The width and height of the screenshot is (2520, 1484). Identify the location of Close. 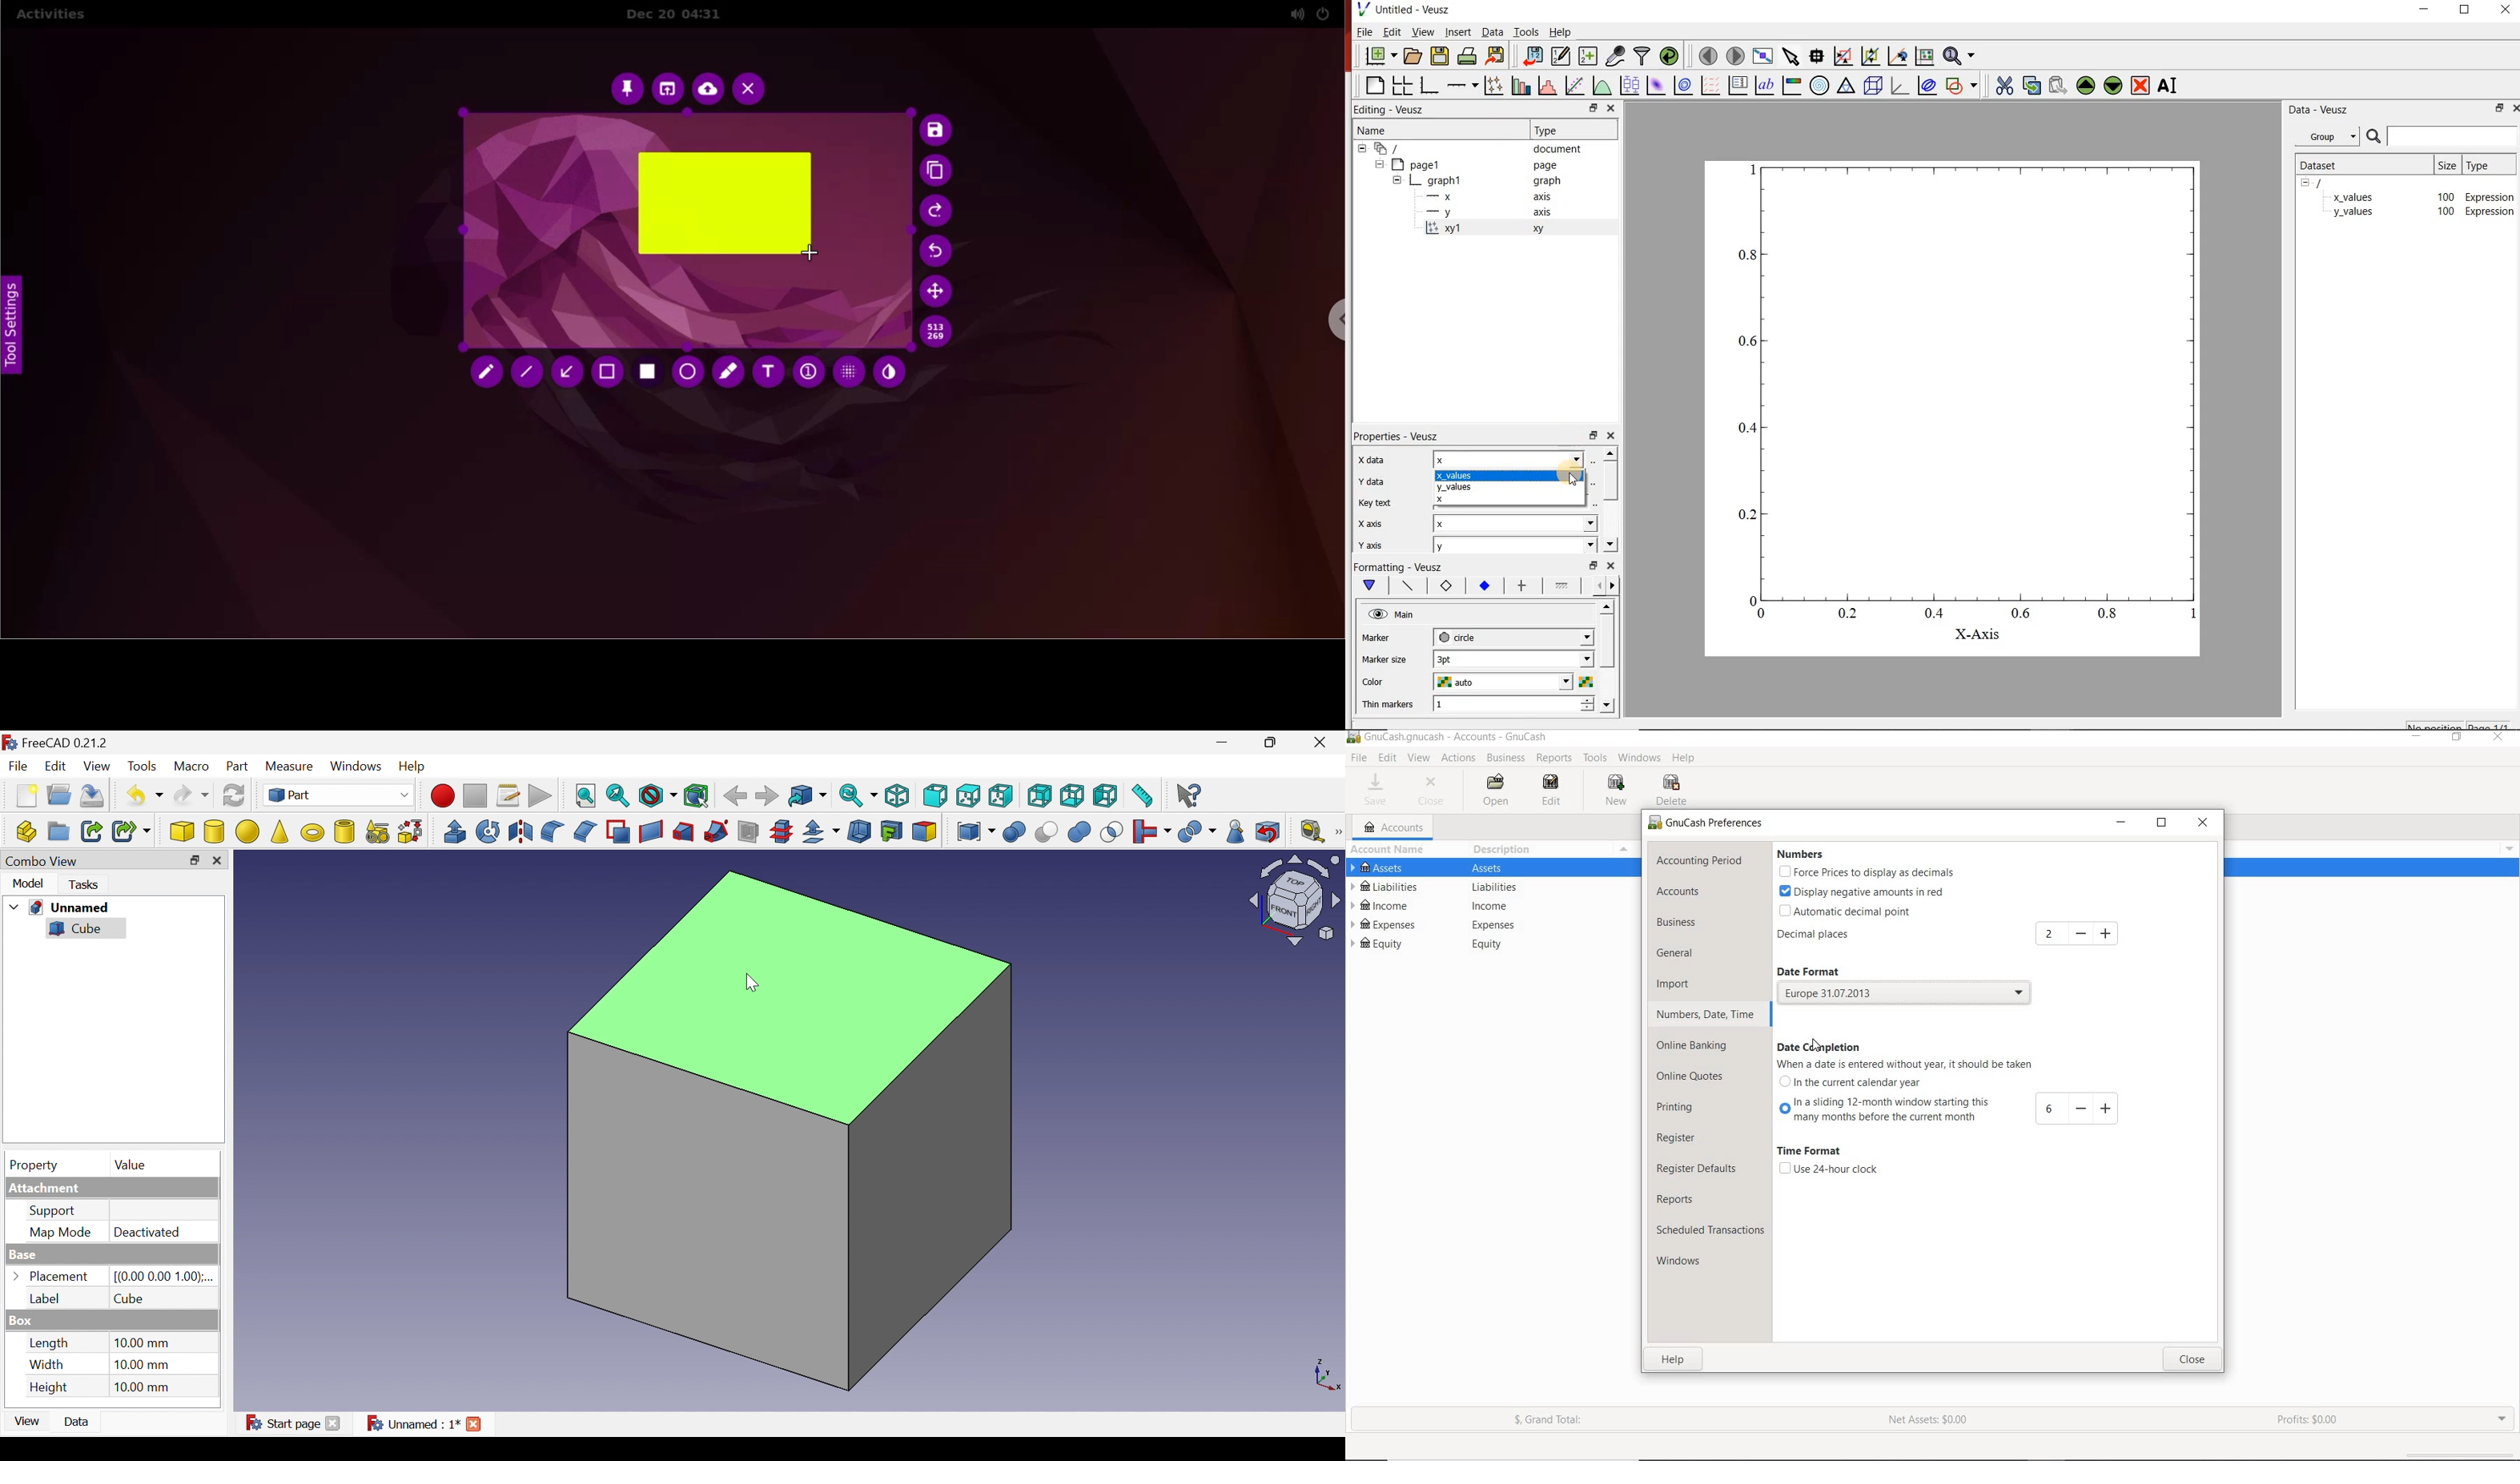
(332, 1425).